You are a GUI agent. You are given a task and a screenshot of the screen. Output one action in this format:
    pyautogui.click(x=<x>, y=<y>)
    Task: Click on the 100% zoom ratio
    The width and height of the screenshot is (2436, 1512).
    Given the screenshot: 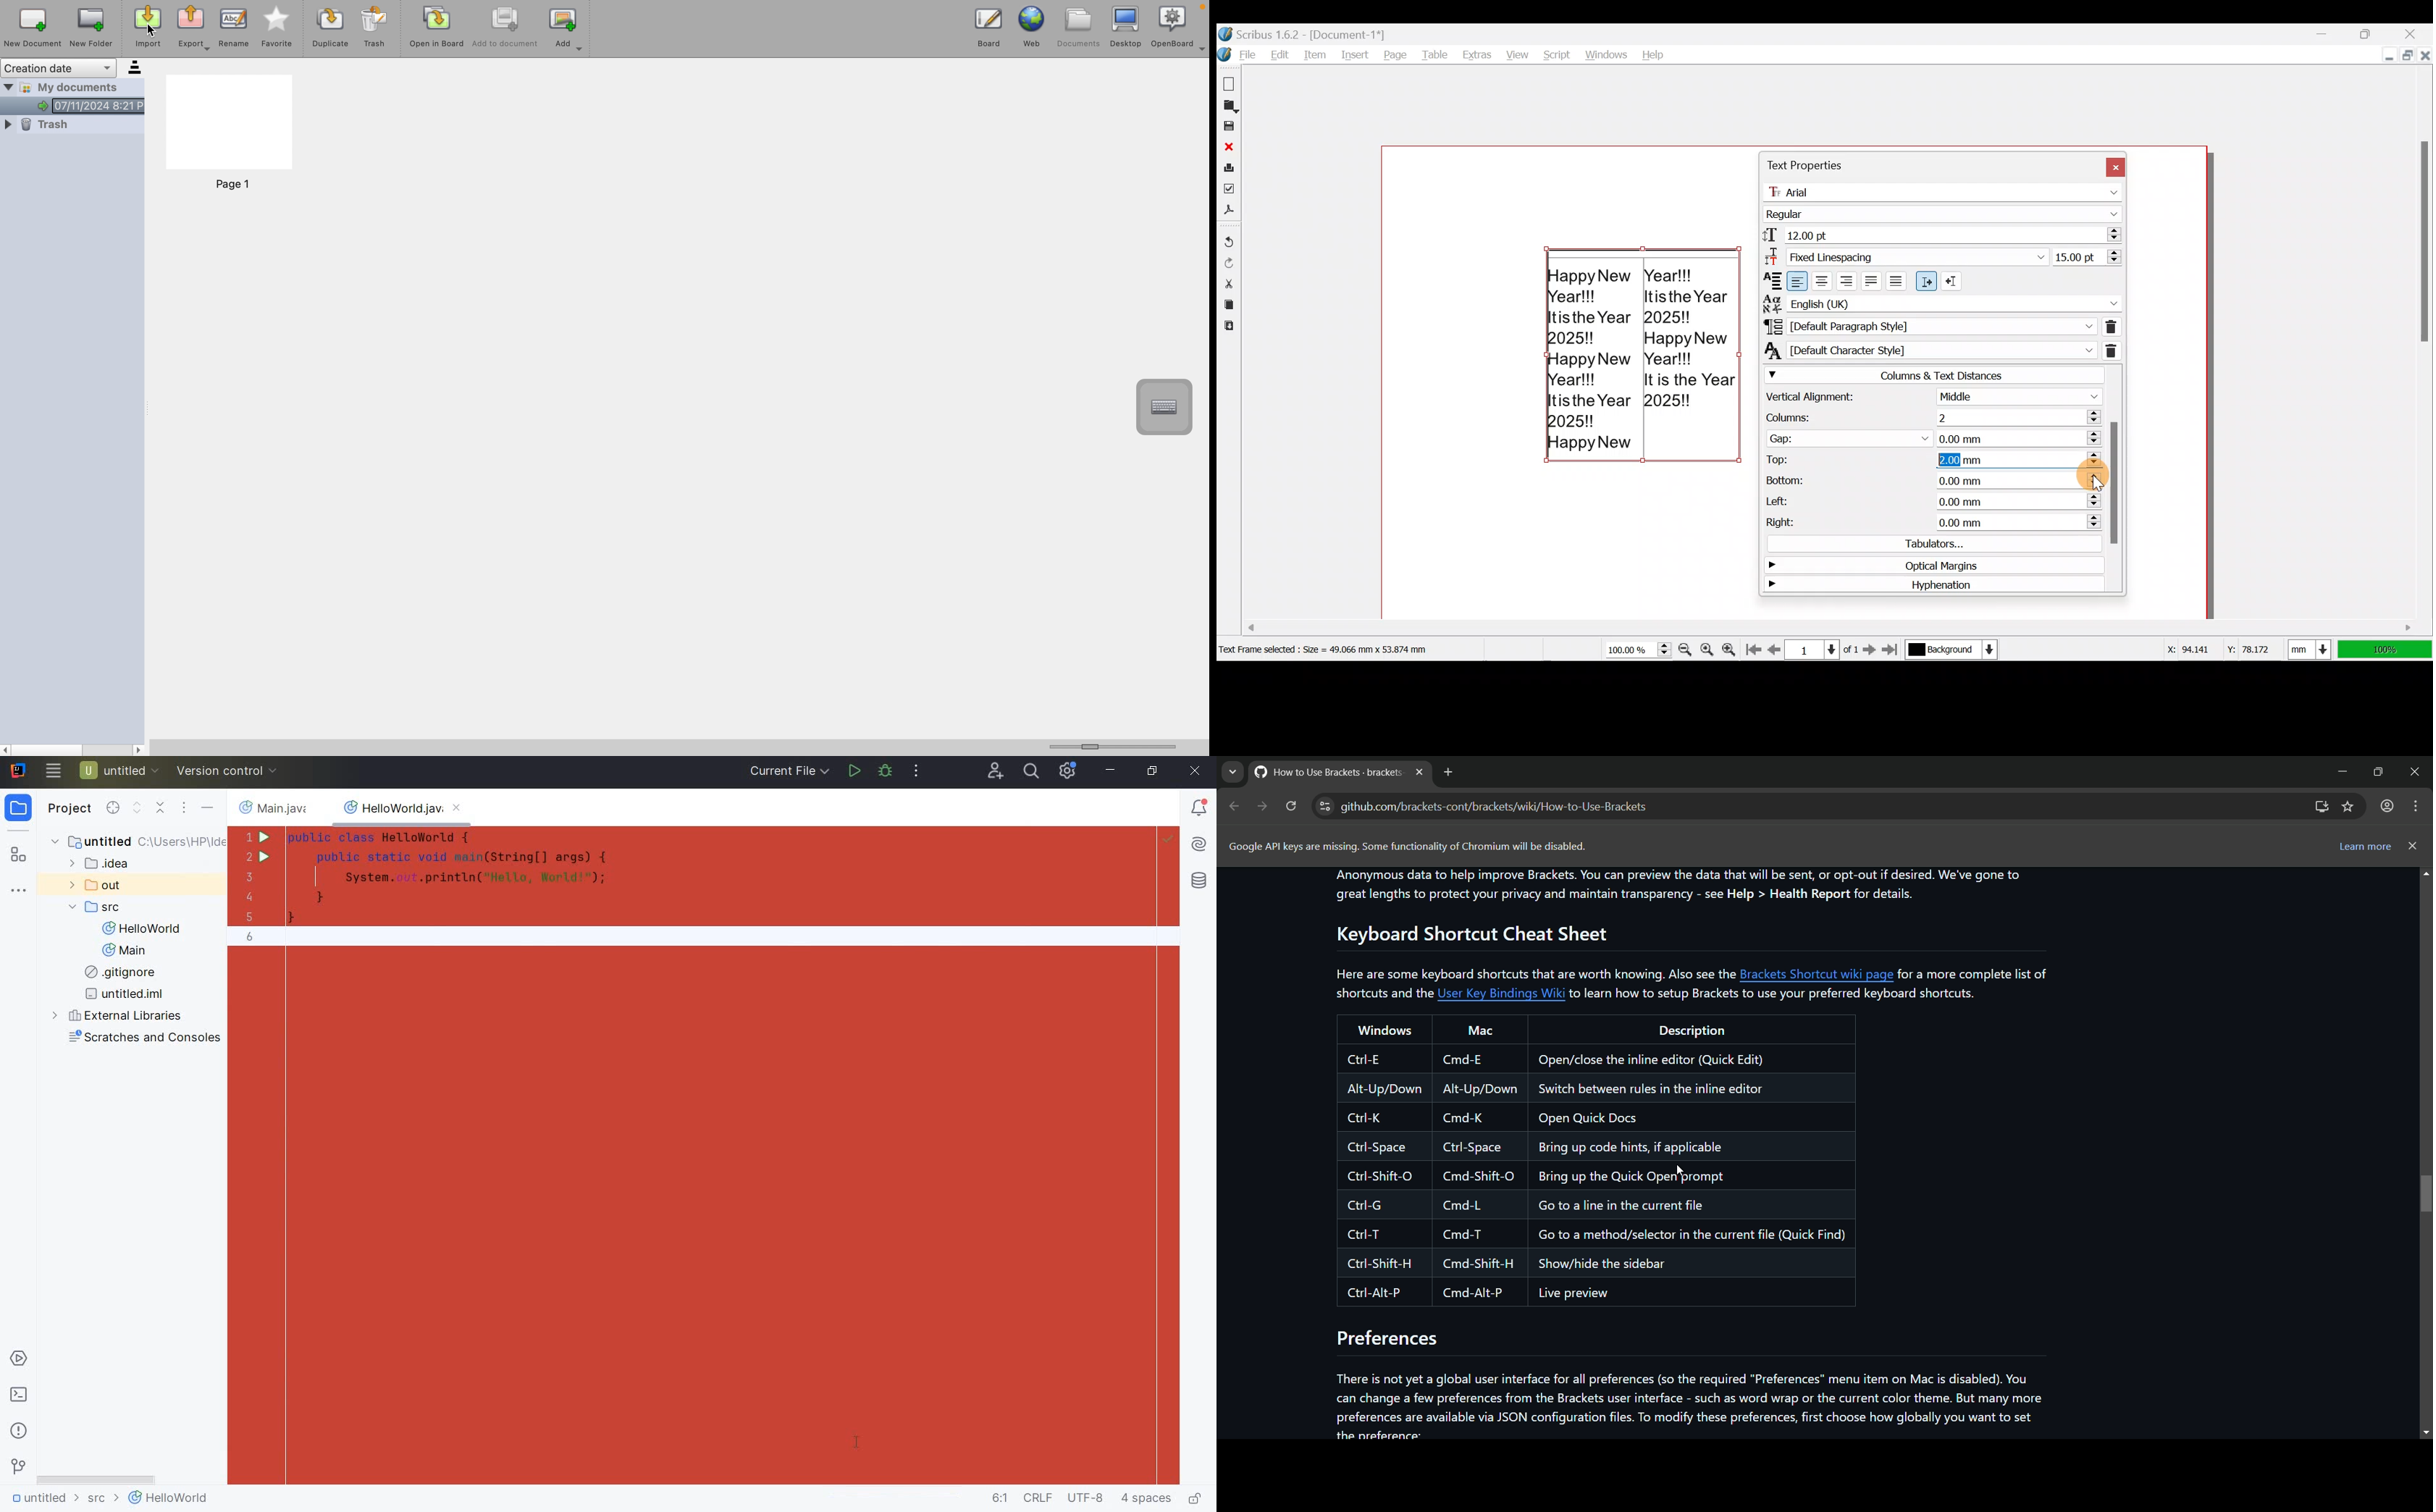 What is the action you would take?
    pyautogui.click(x=2387, y=649)
    